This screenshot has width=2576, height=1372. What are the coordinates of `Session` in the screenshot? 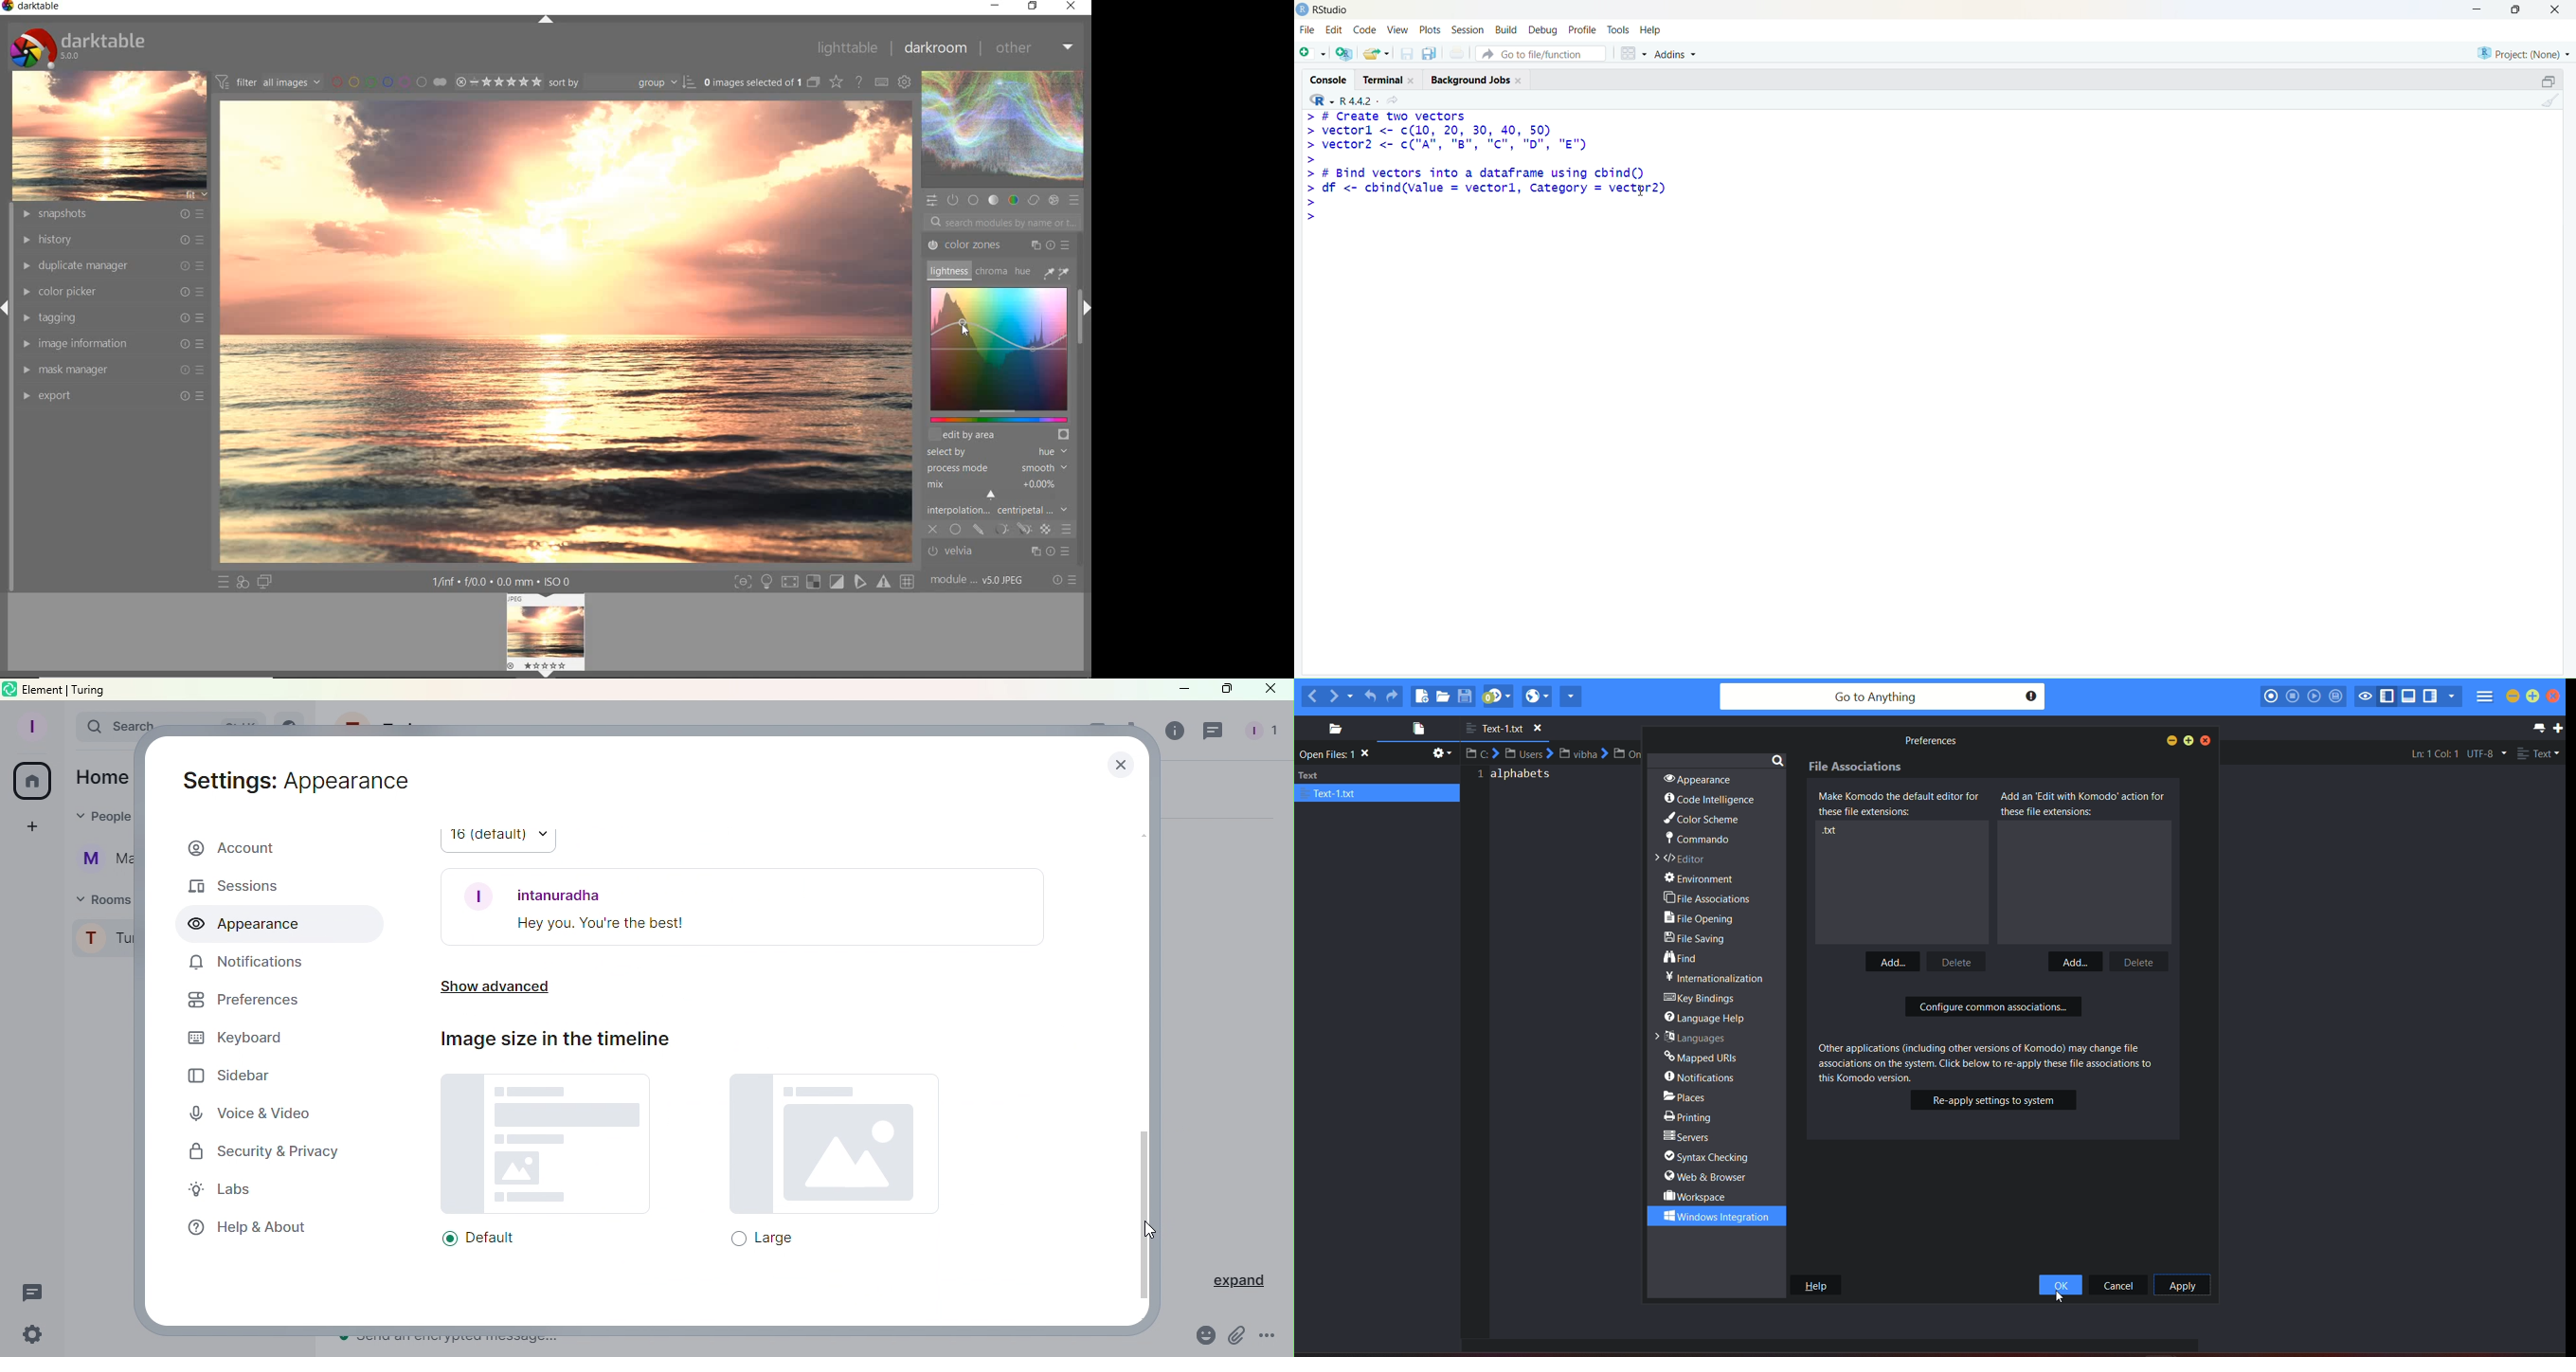 It's located at (1466, 29).